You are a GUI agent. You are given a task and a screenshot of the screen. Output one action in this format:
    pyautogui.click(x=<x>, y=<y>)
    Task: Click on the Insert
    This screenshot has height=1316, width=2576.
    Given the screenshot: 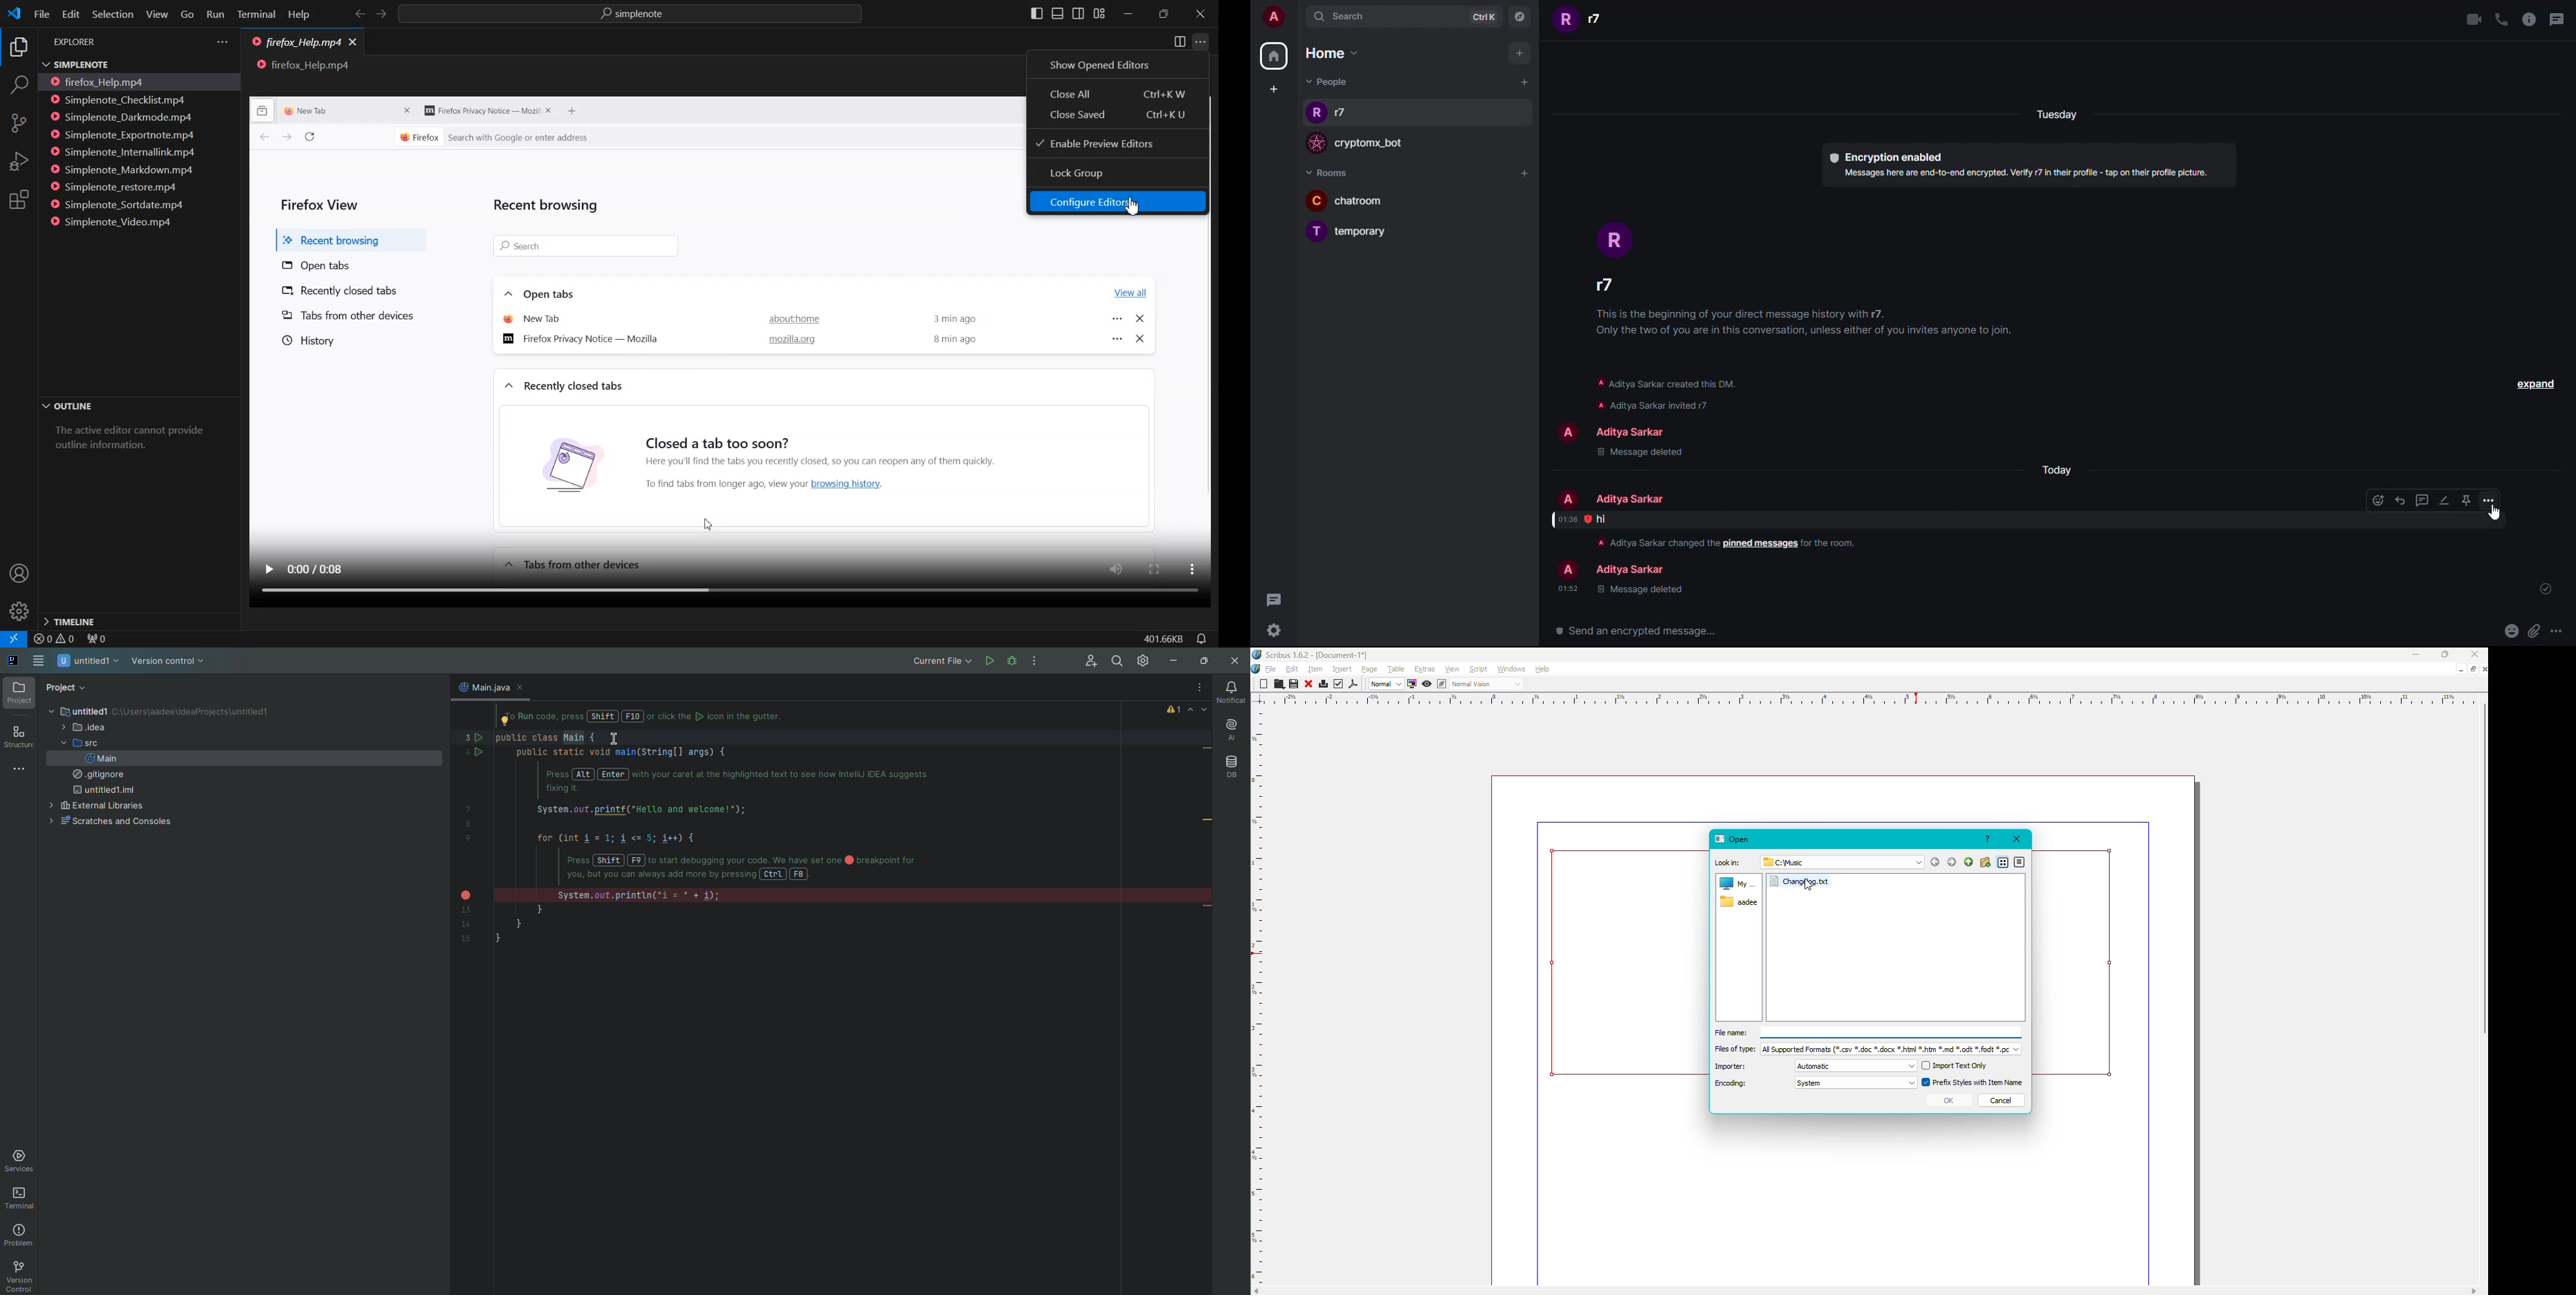 What is the action you would take?
    pyautogui.click(x=1343, y=669)
    